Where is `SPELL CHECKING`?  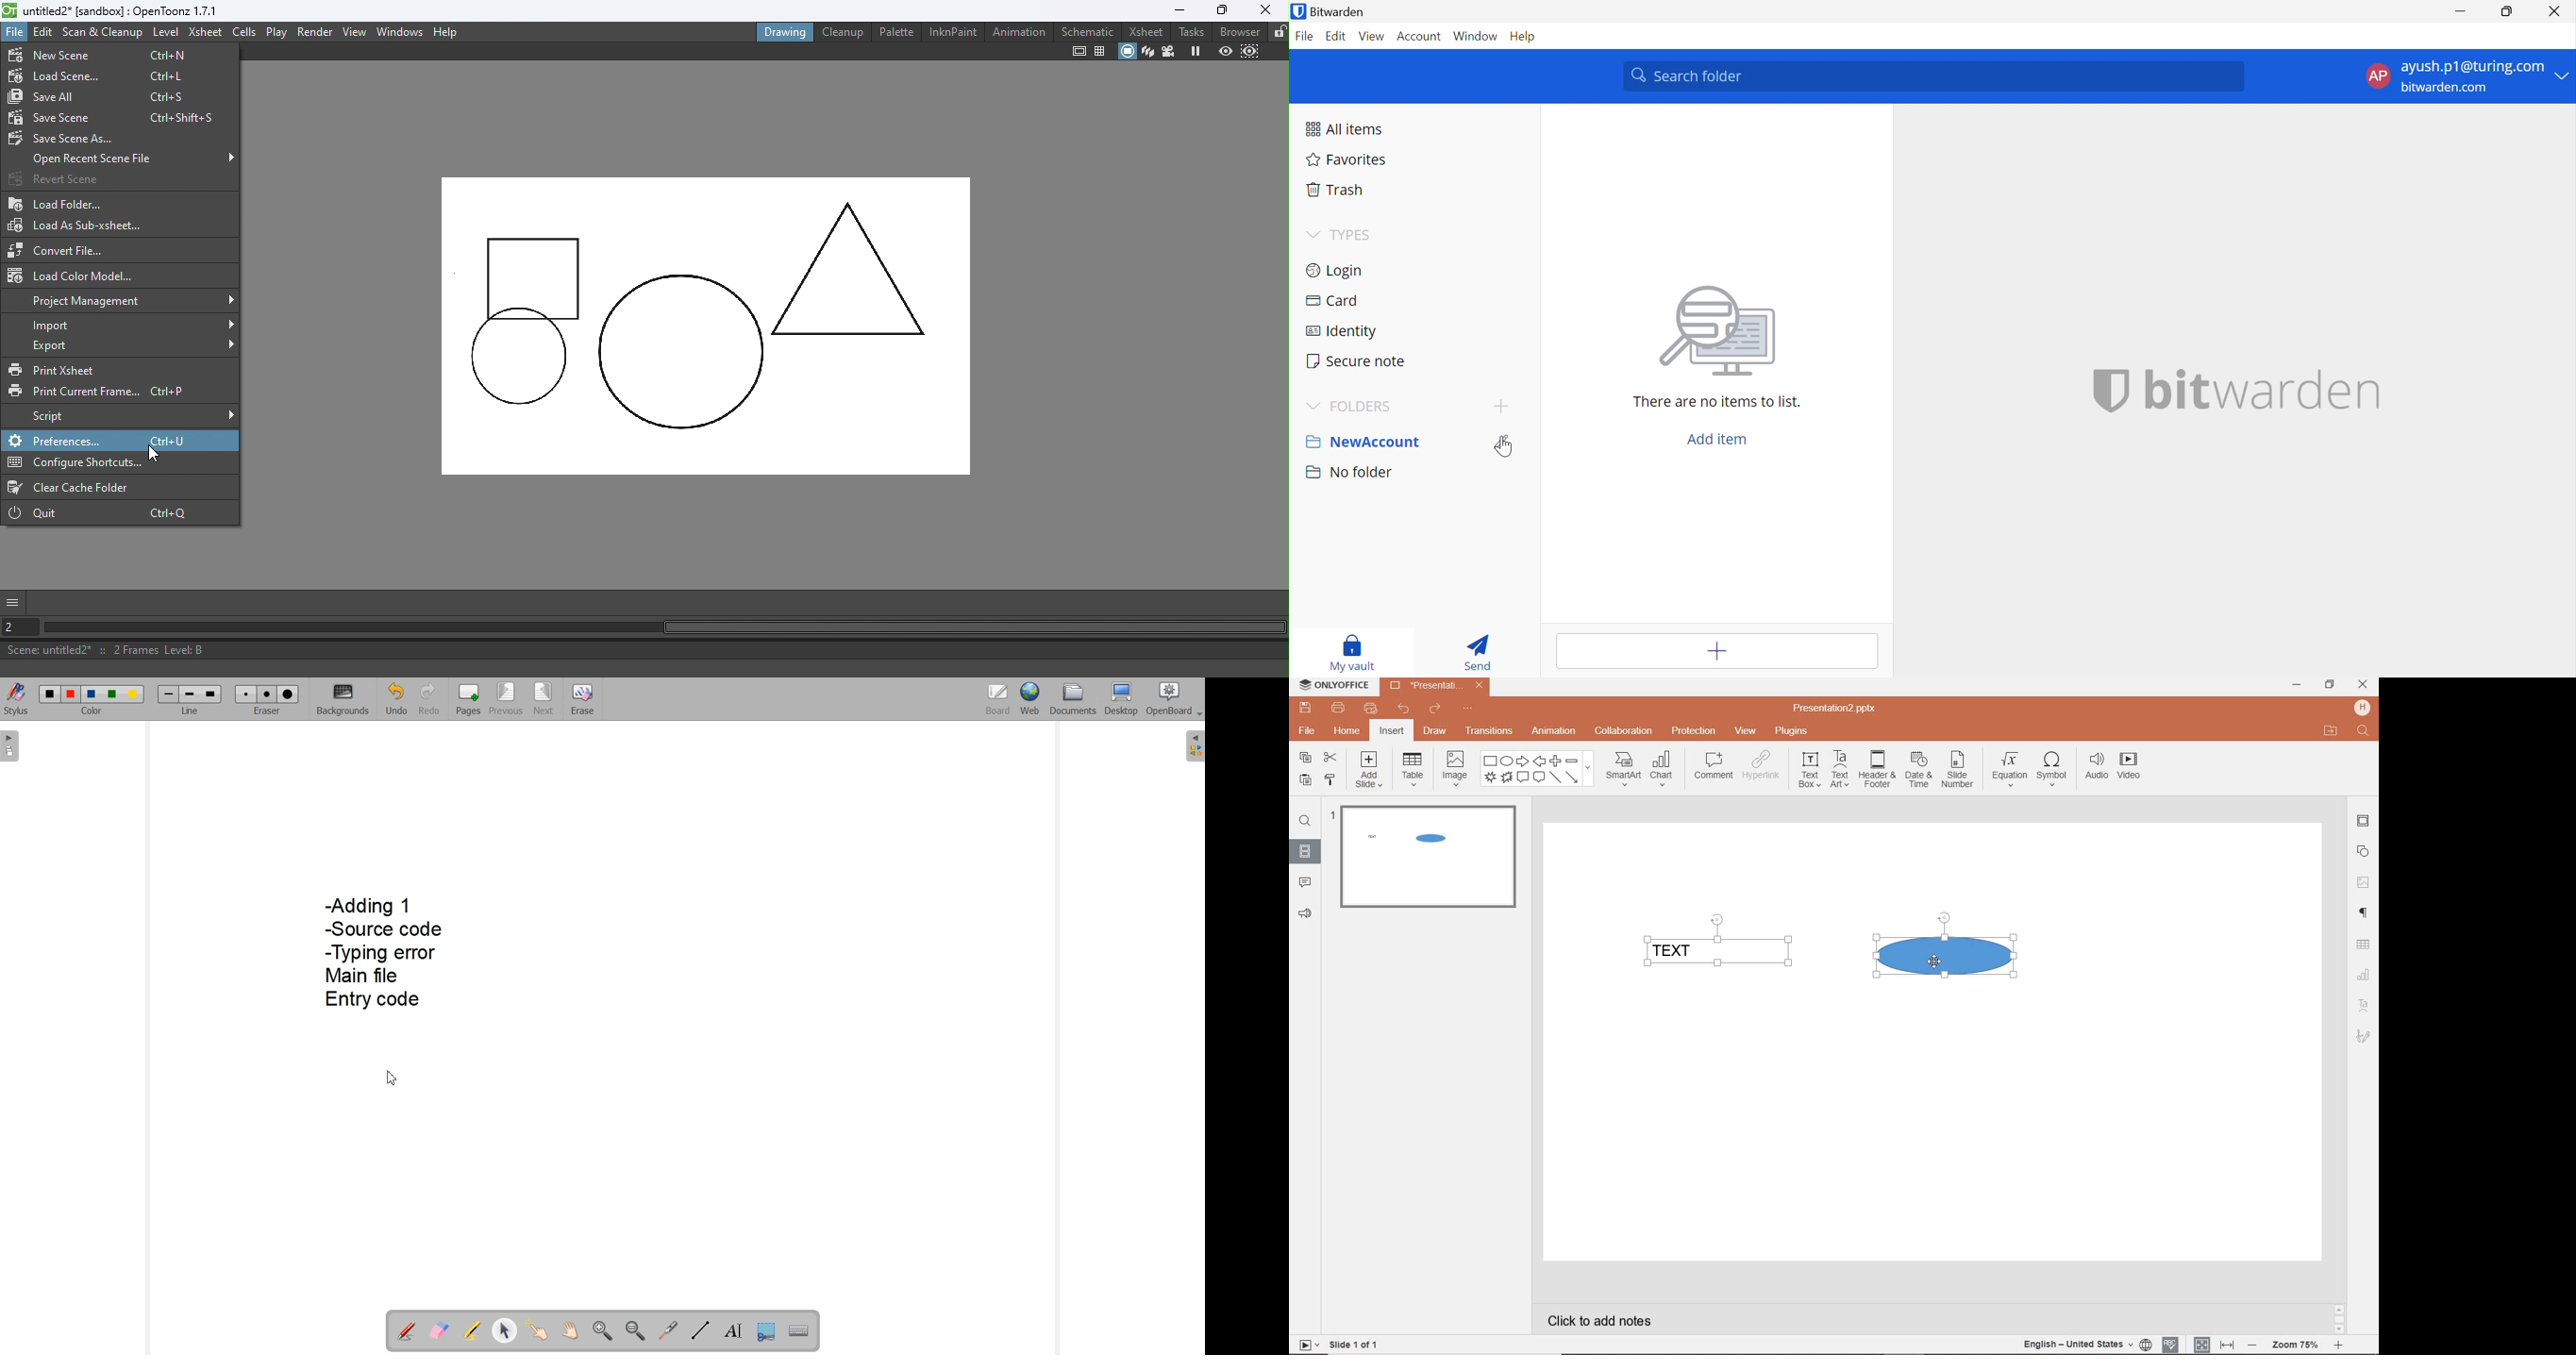 SPELL CHECKING is located at coordinates (2172, 1344).